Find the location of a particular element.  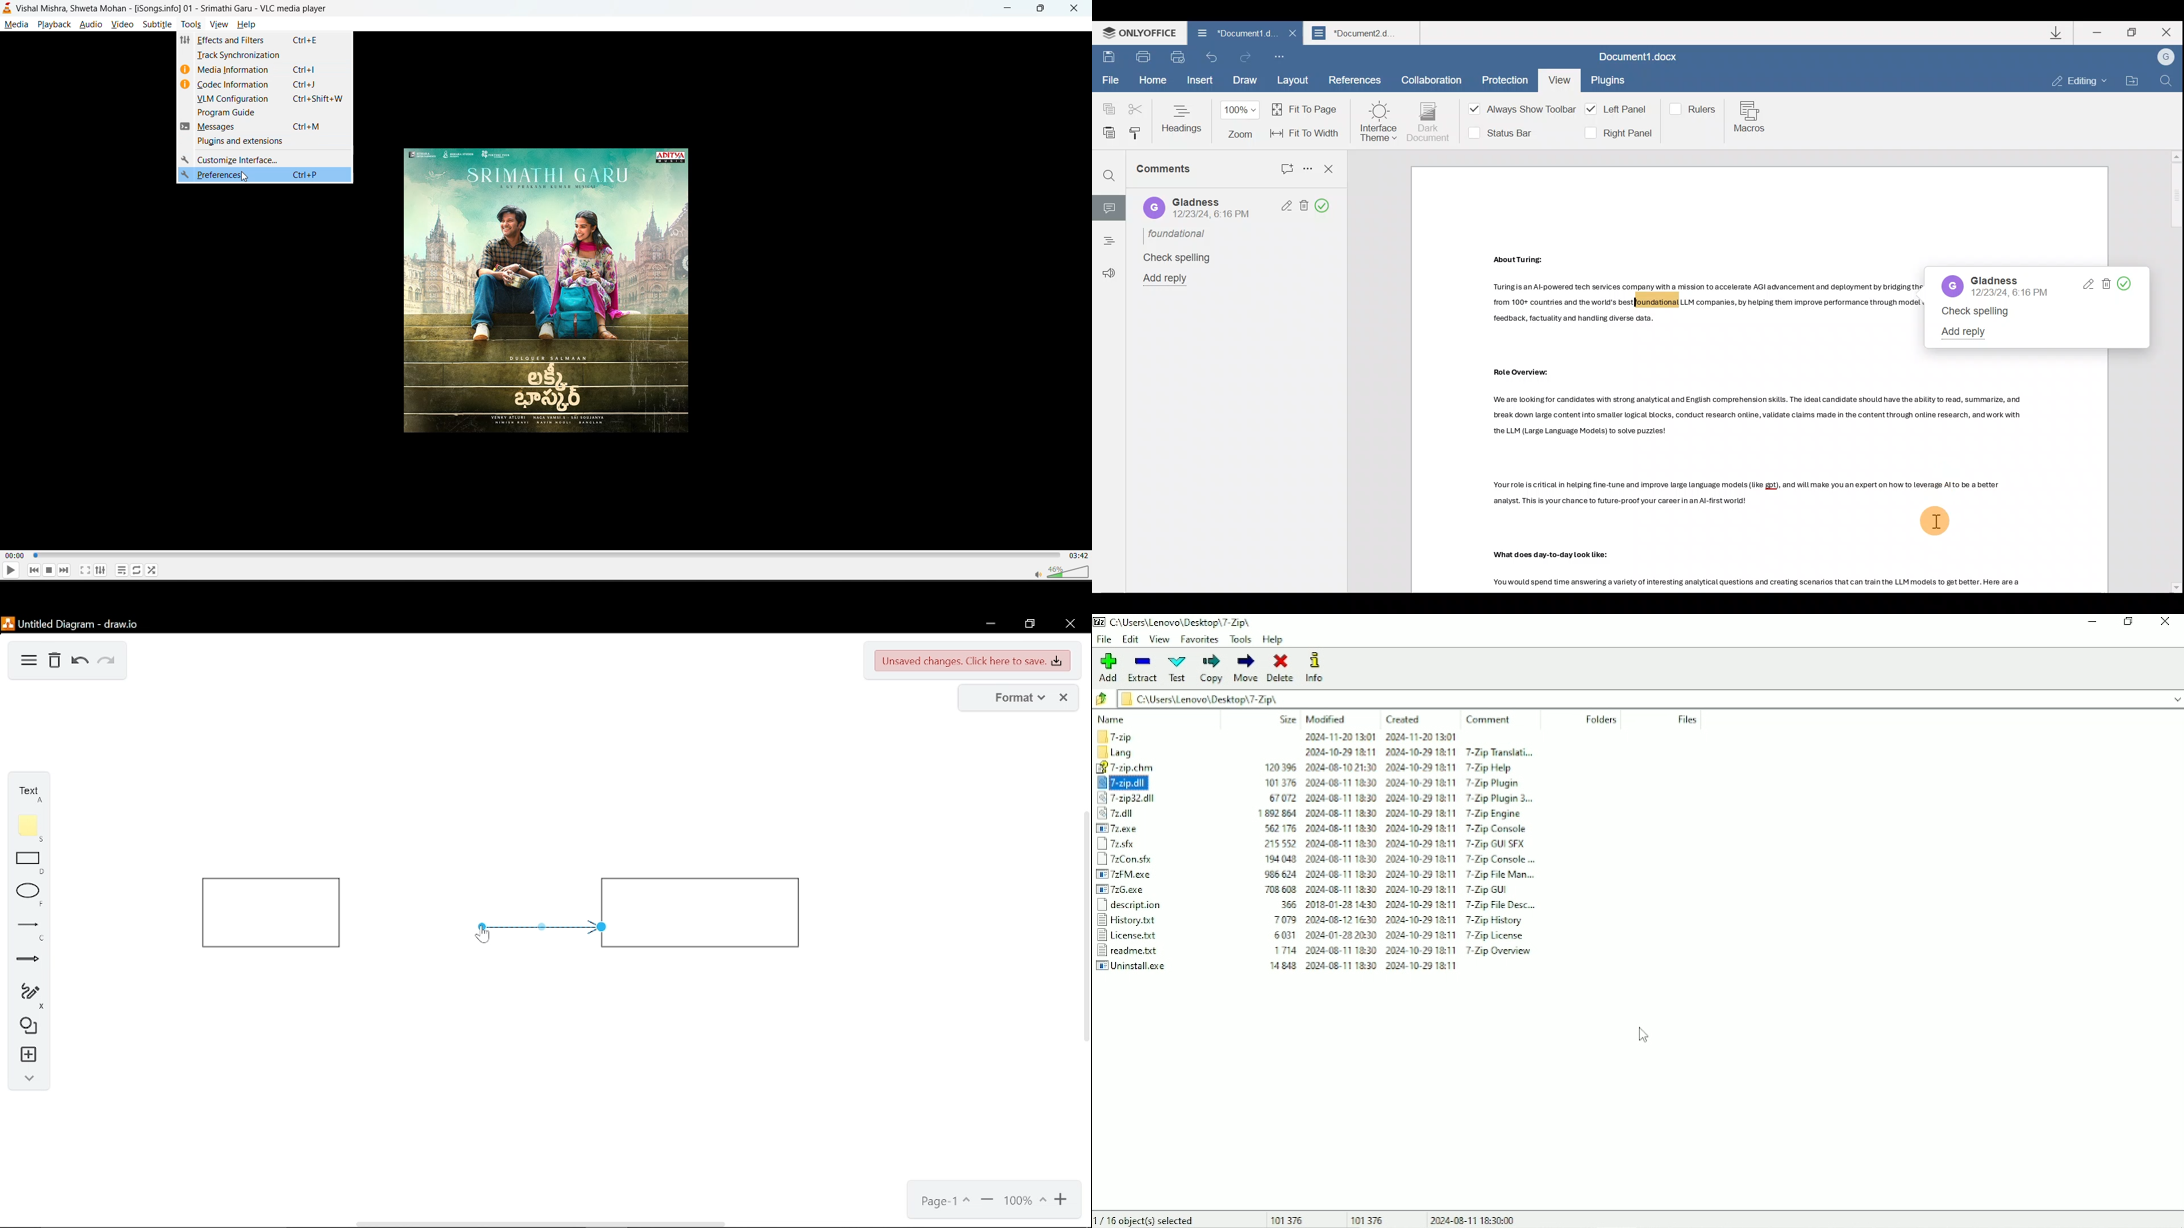

Scroll bar is located at coordinates (2173, 372).